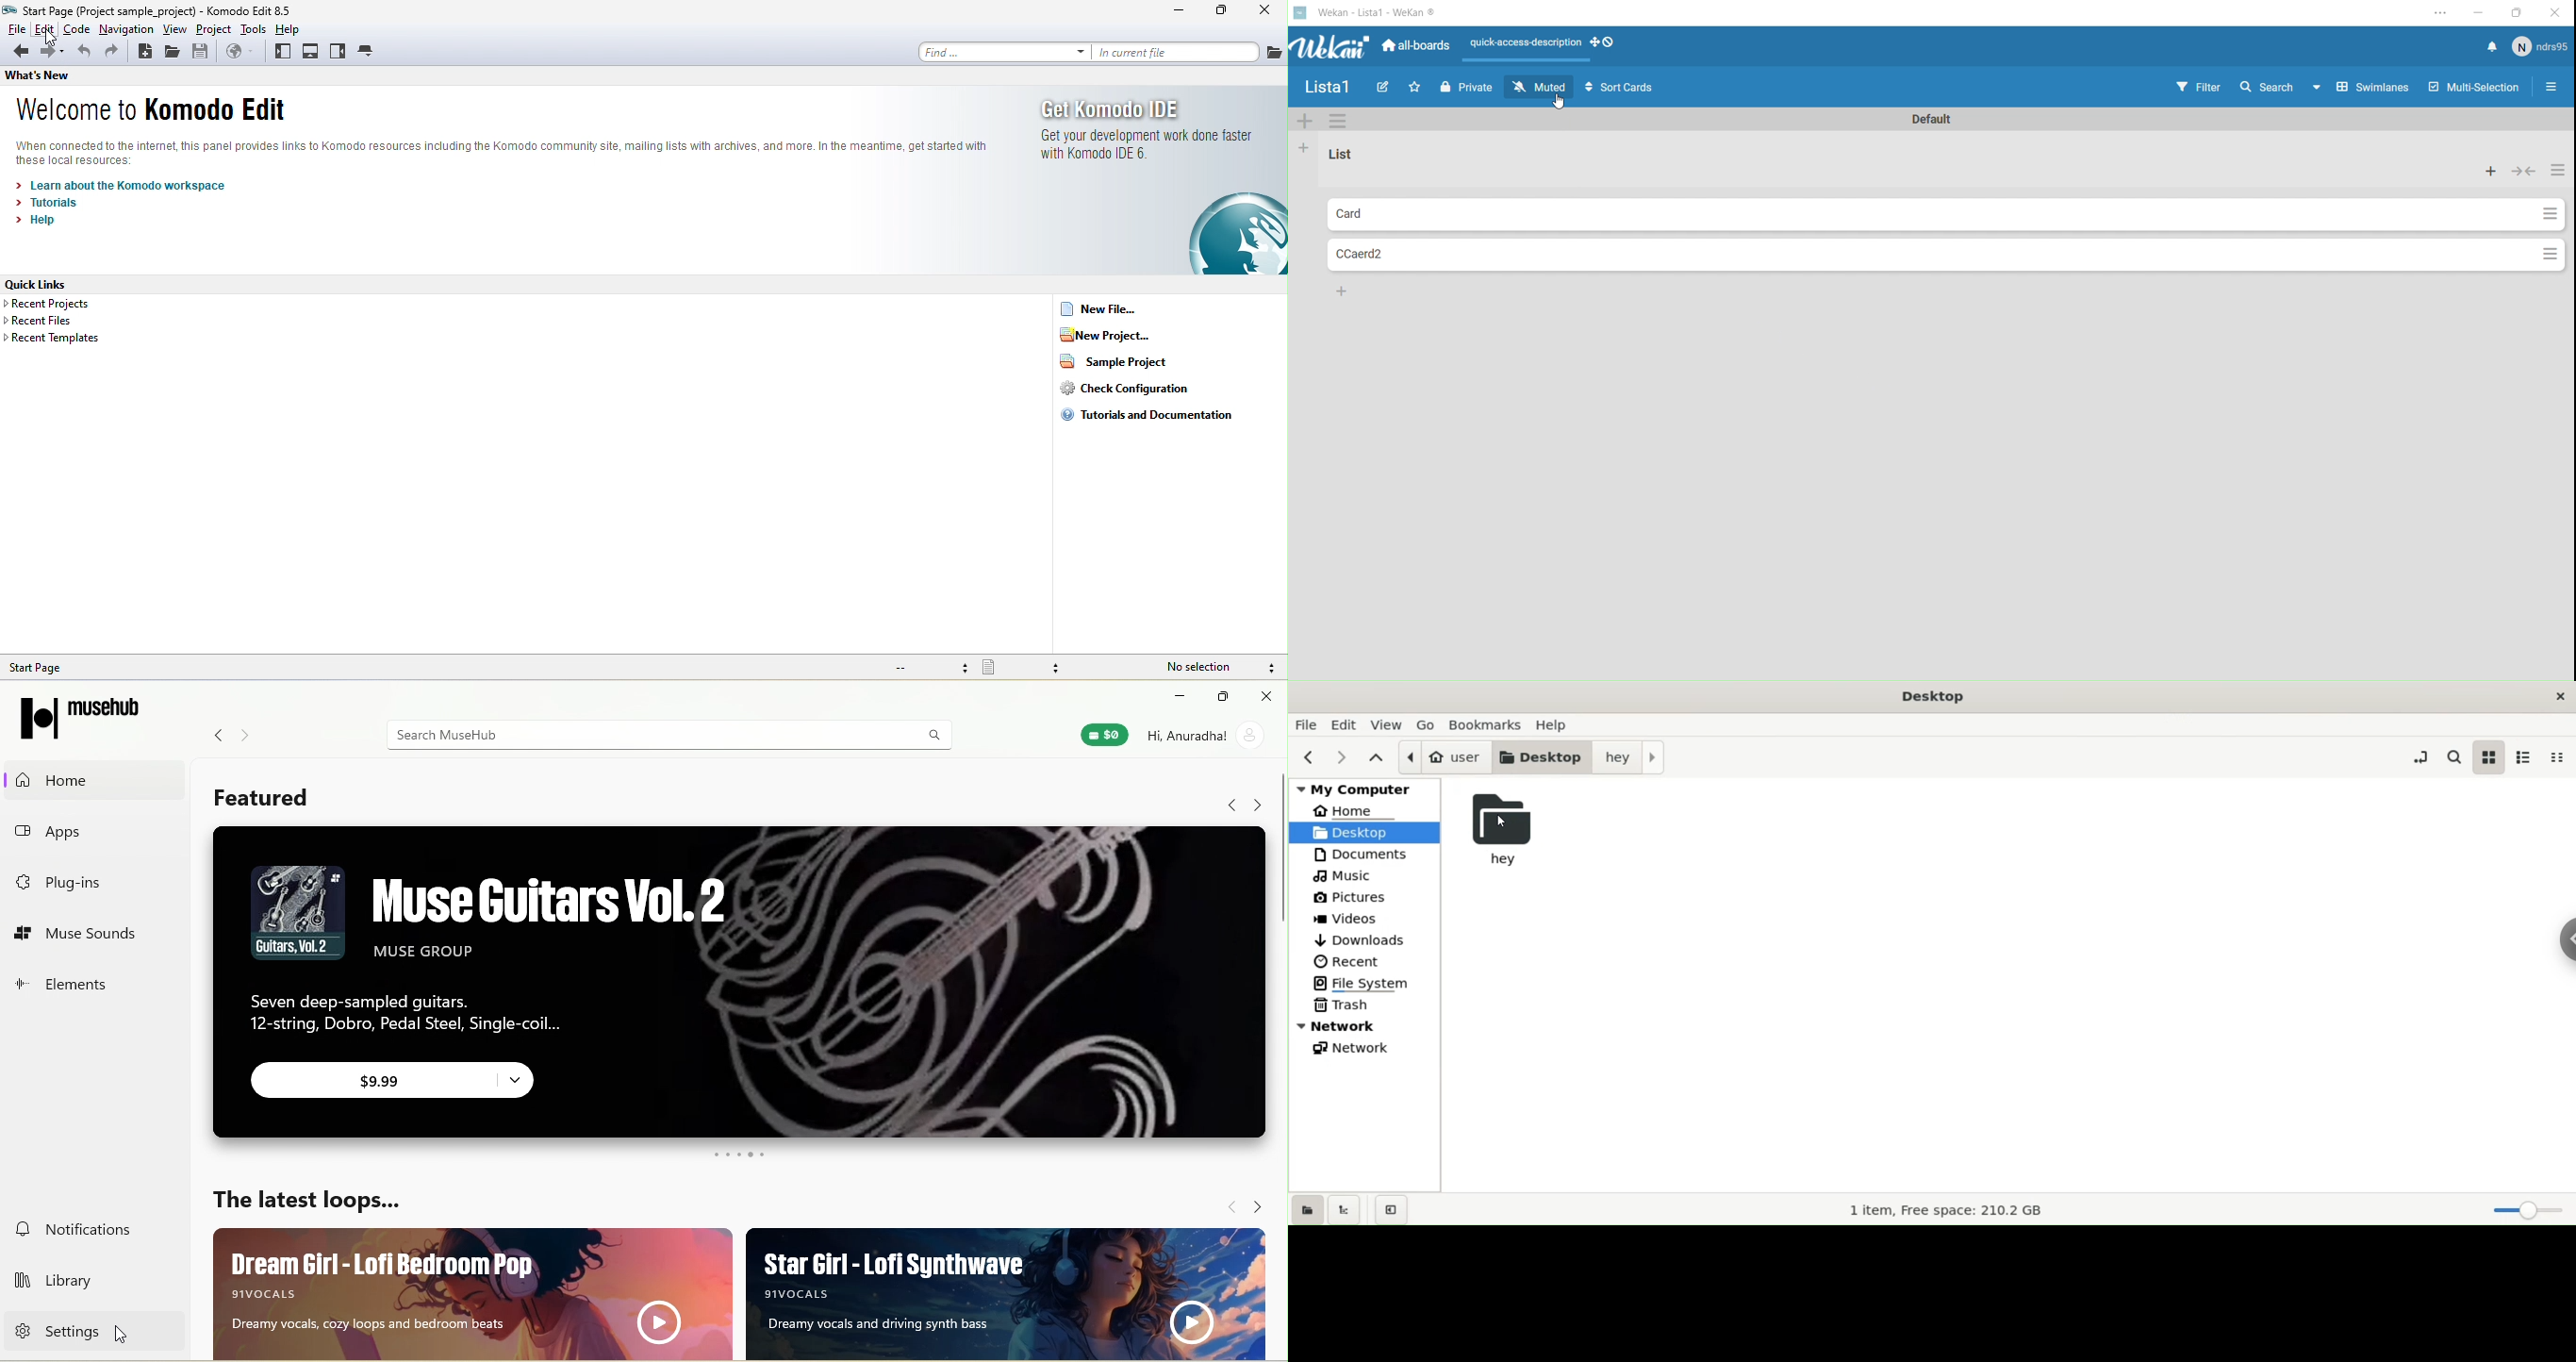 This screenshot has height=1372, width=2576. What do you see at coordinates (2276, 86) in the screenshot?
I see `Search` at bounding box center [2276, 86].